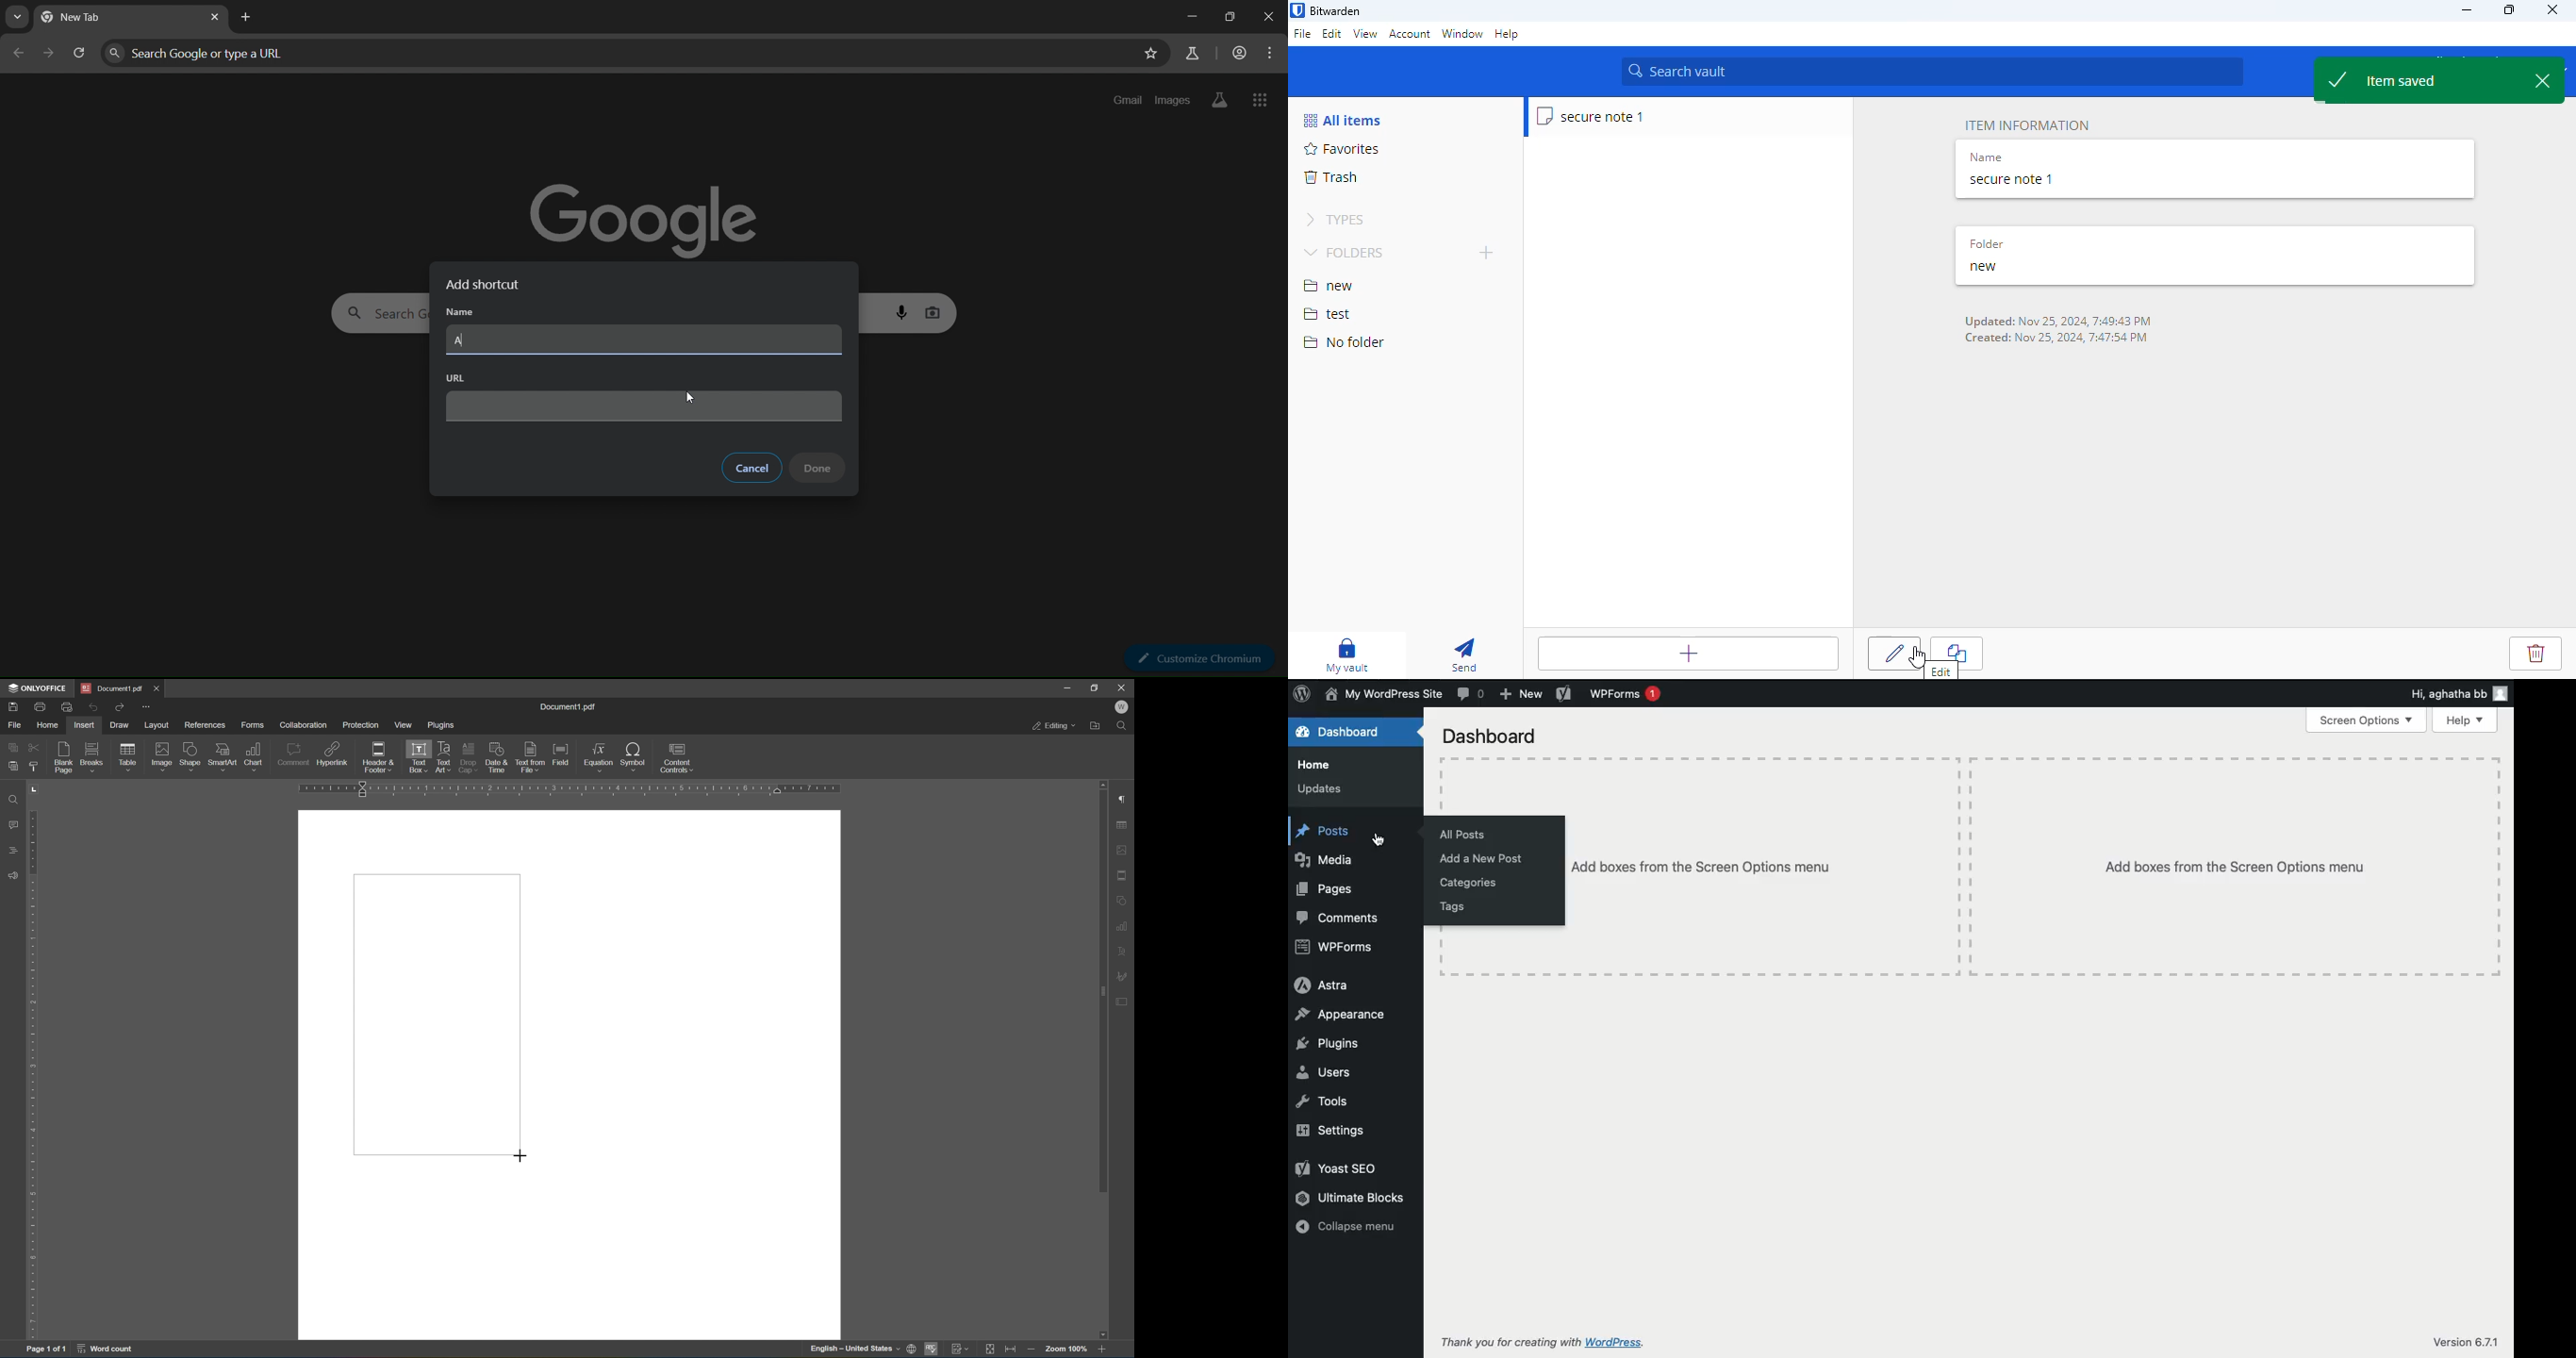 Image resolution: width=2576 pixels, height=1372 pixels. Describe the element at coordinates (568, 789) in the screenshot. I see `ruler` at that location.